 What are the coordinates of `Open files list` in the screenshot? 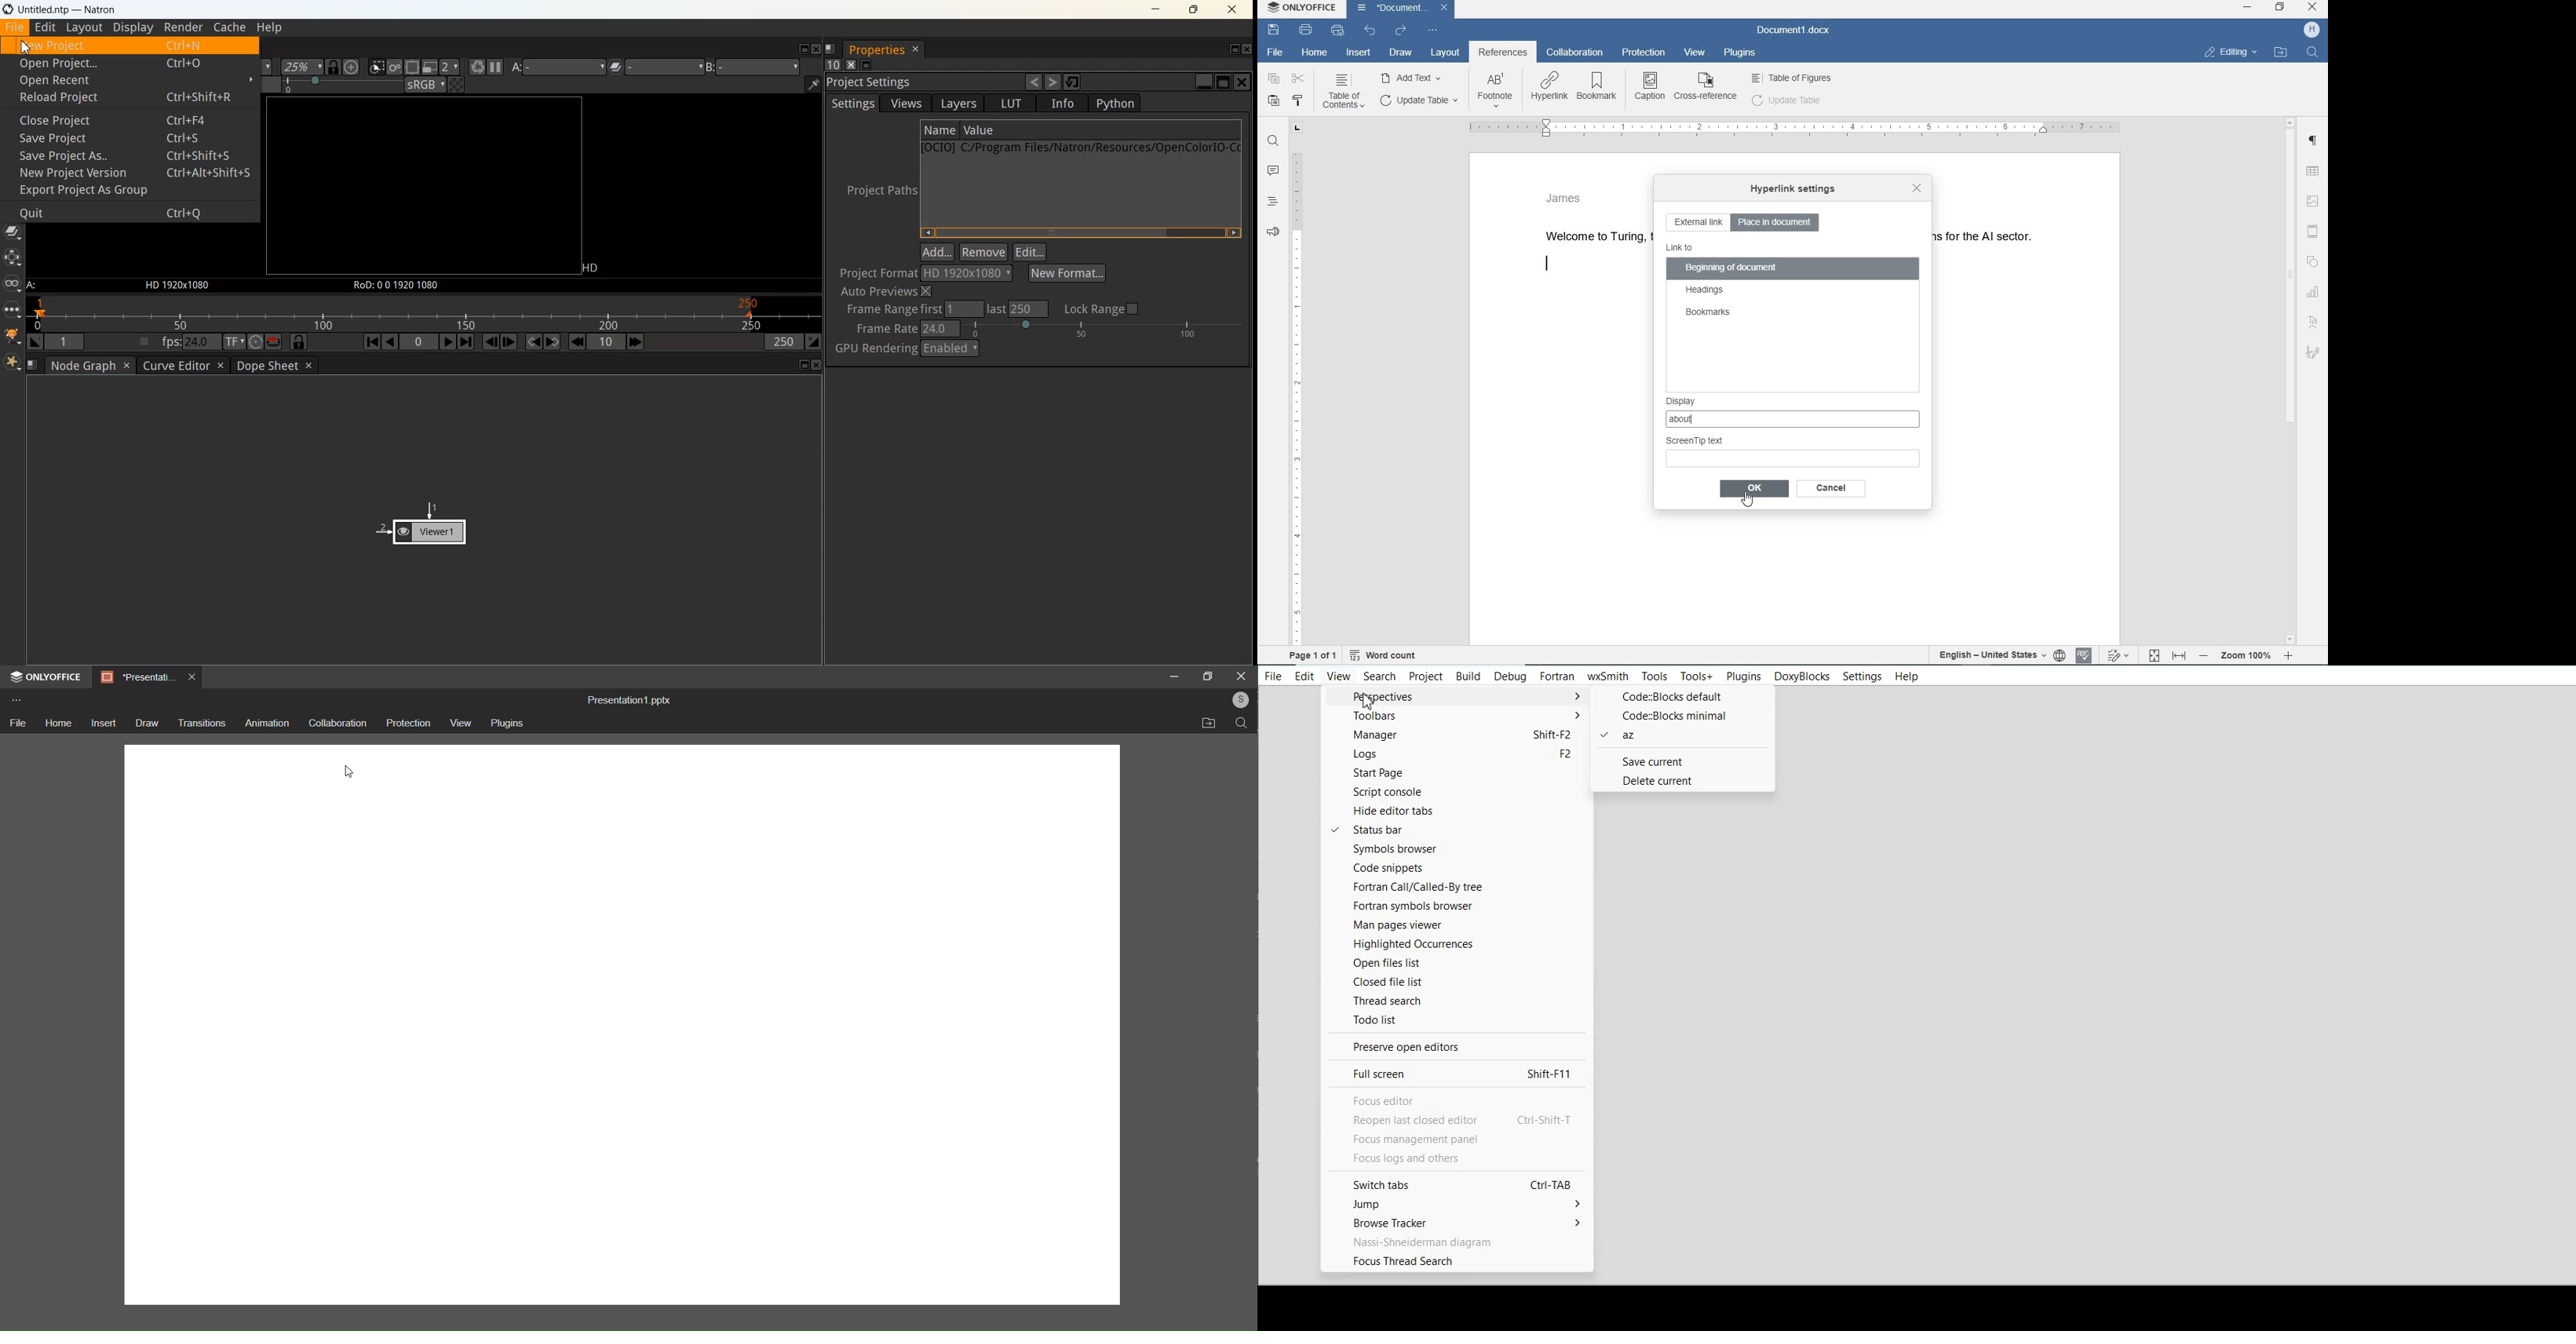 It's located at (1456, 963).